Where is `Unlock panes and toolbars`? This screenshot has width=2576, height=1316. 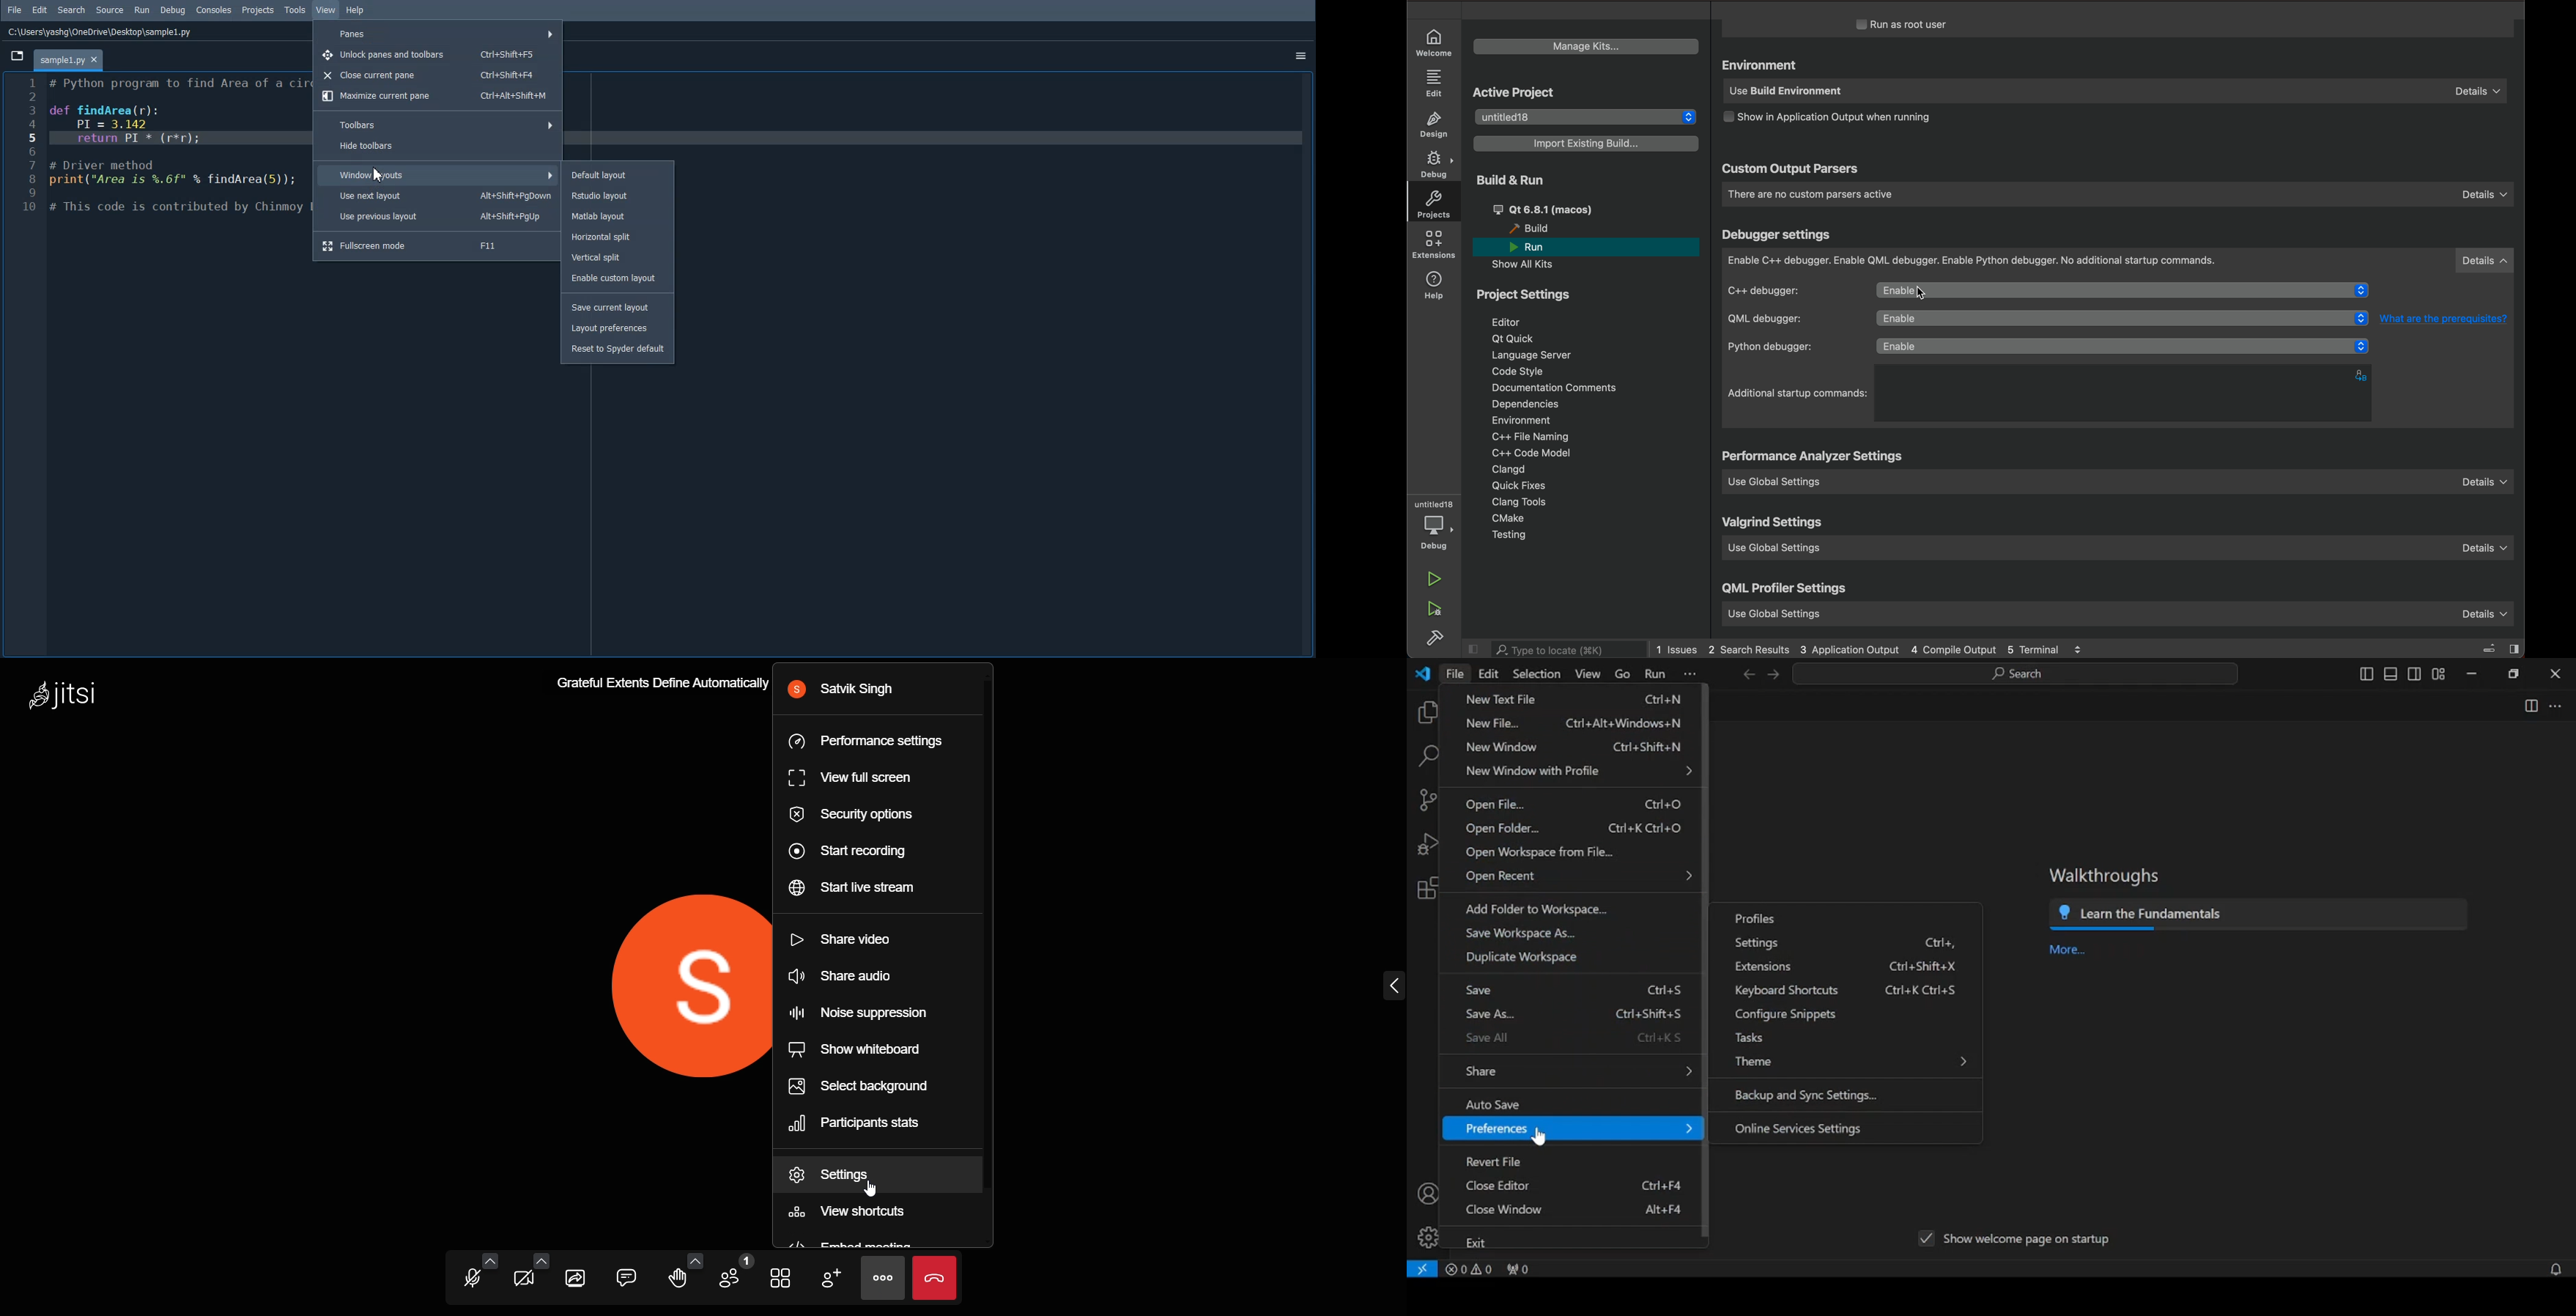 Unlock panes and toolbars is located at coordinates (435, 56).